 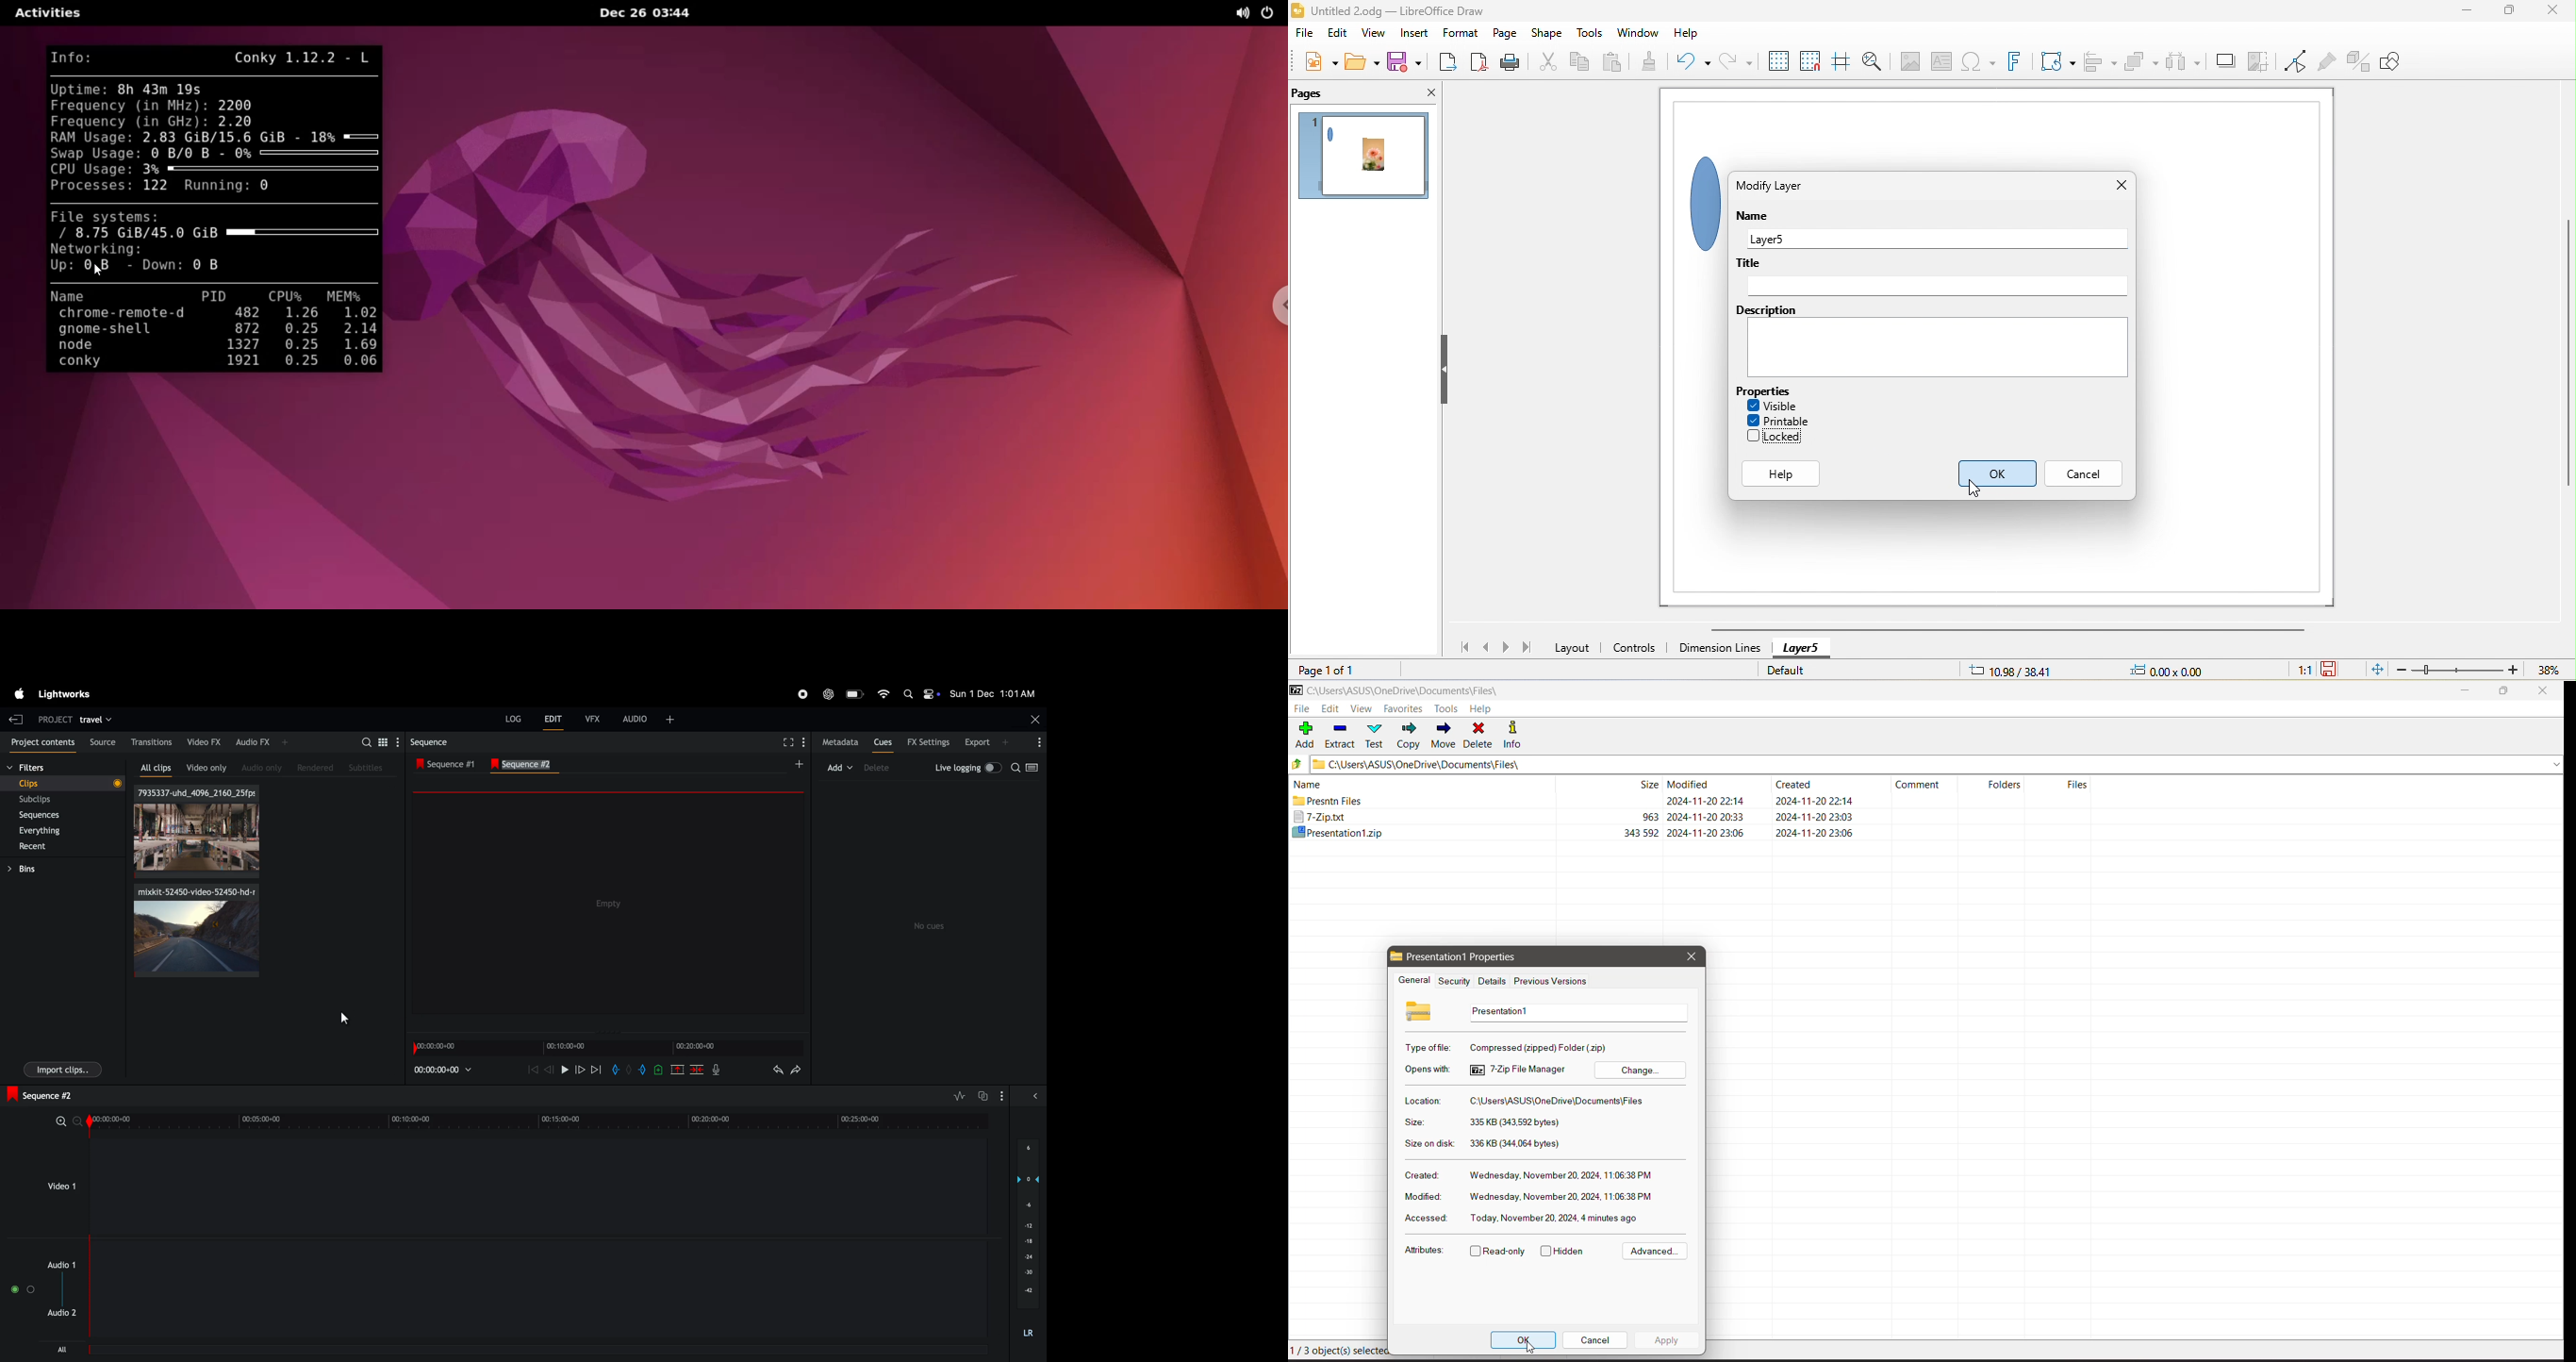 I want to click on Size on disk, so click(x=1430, y=1145).